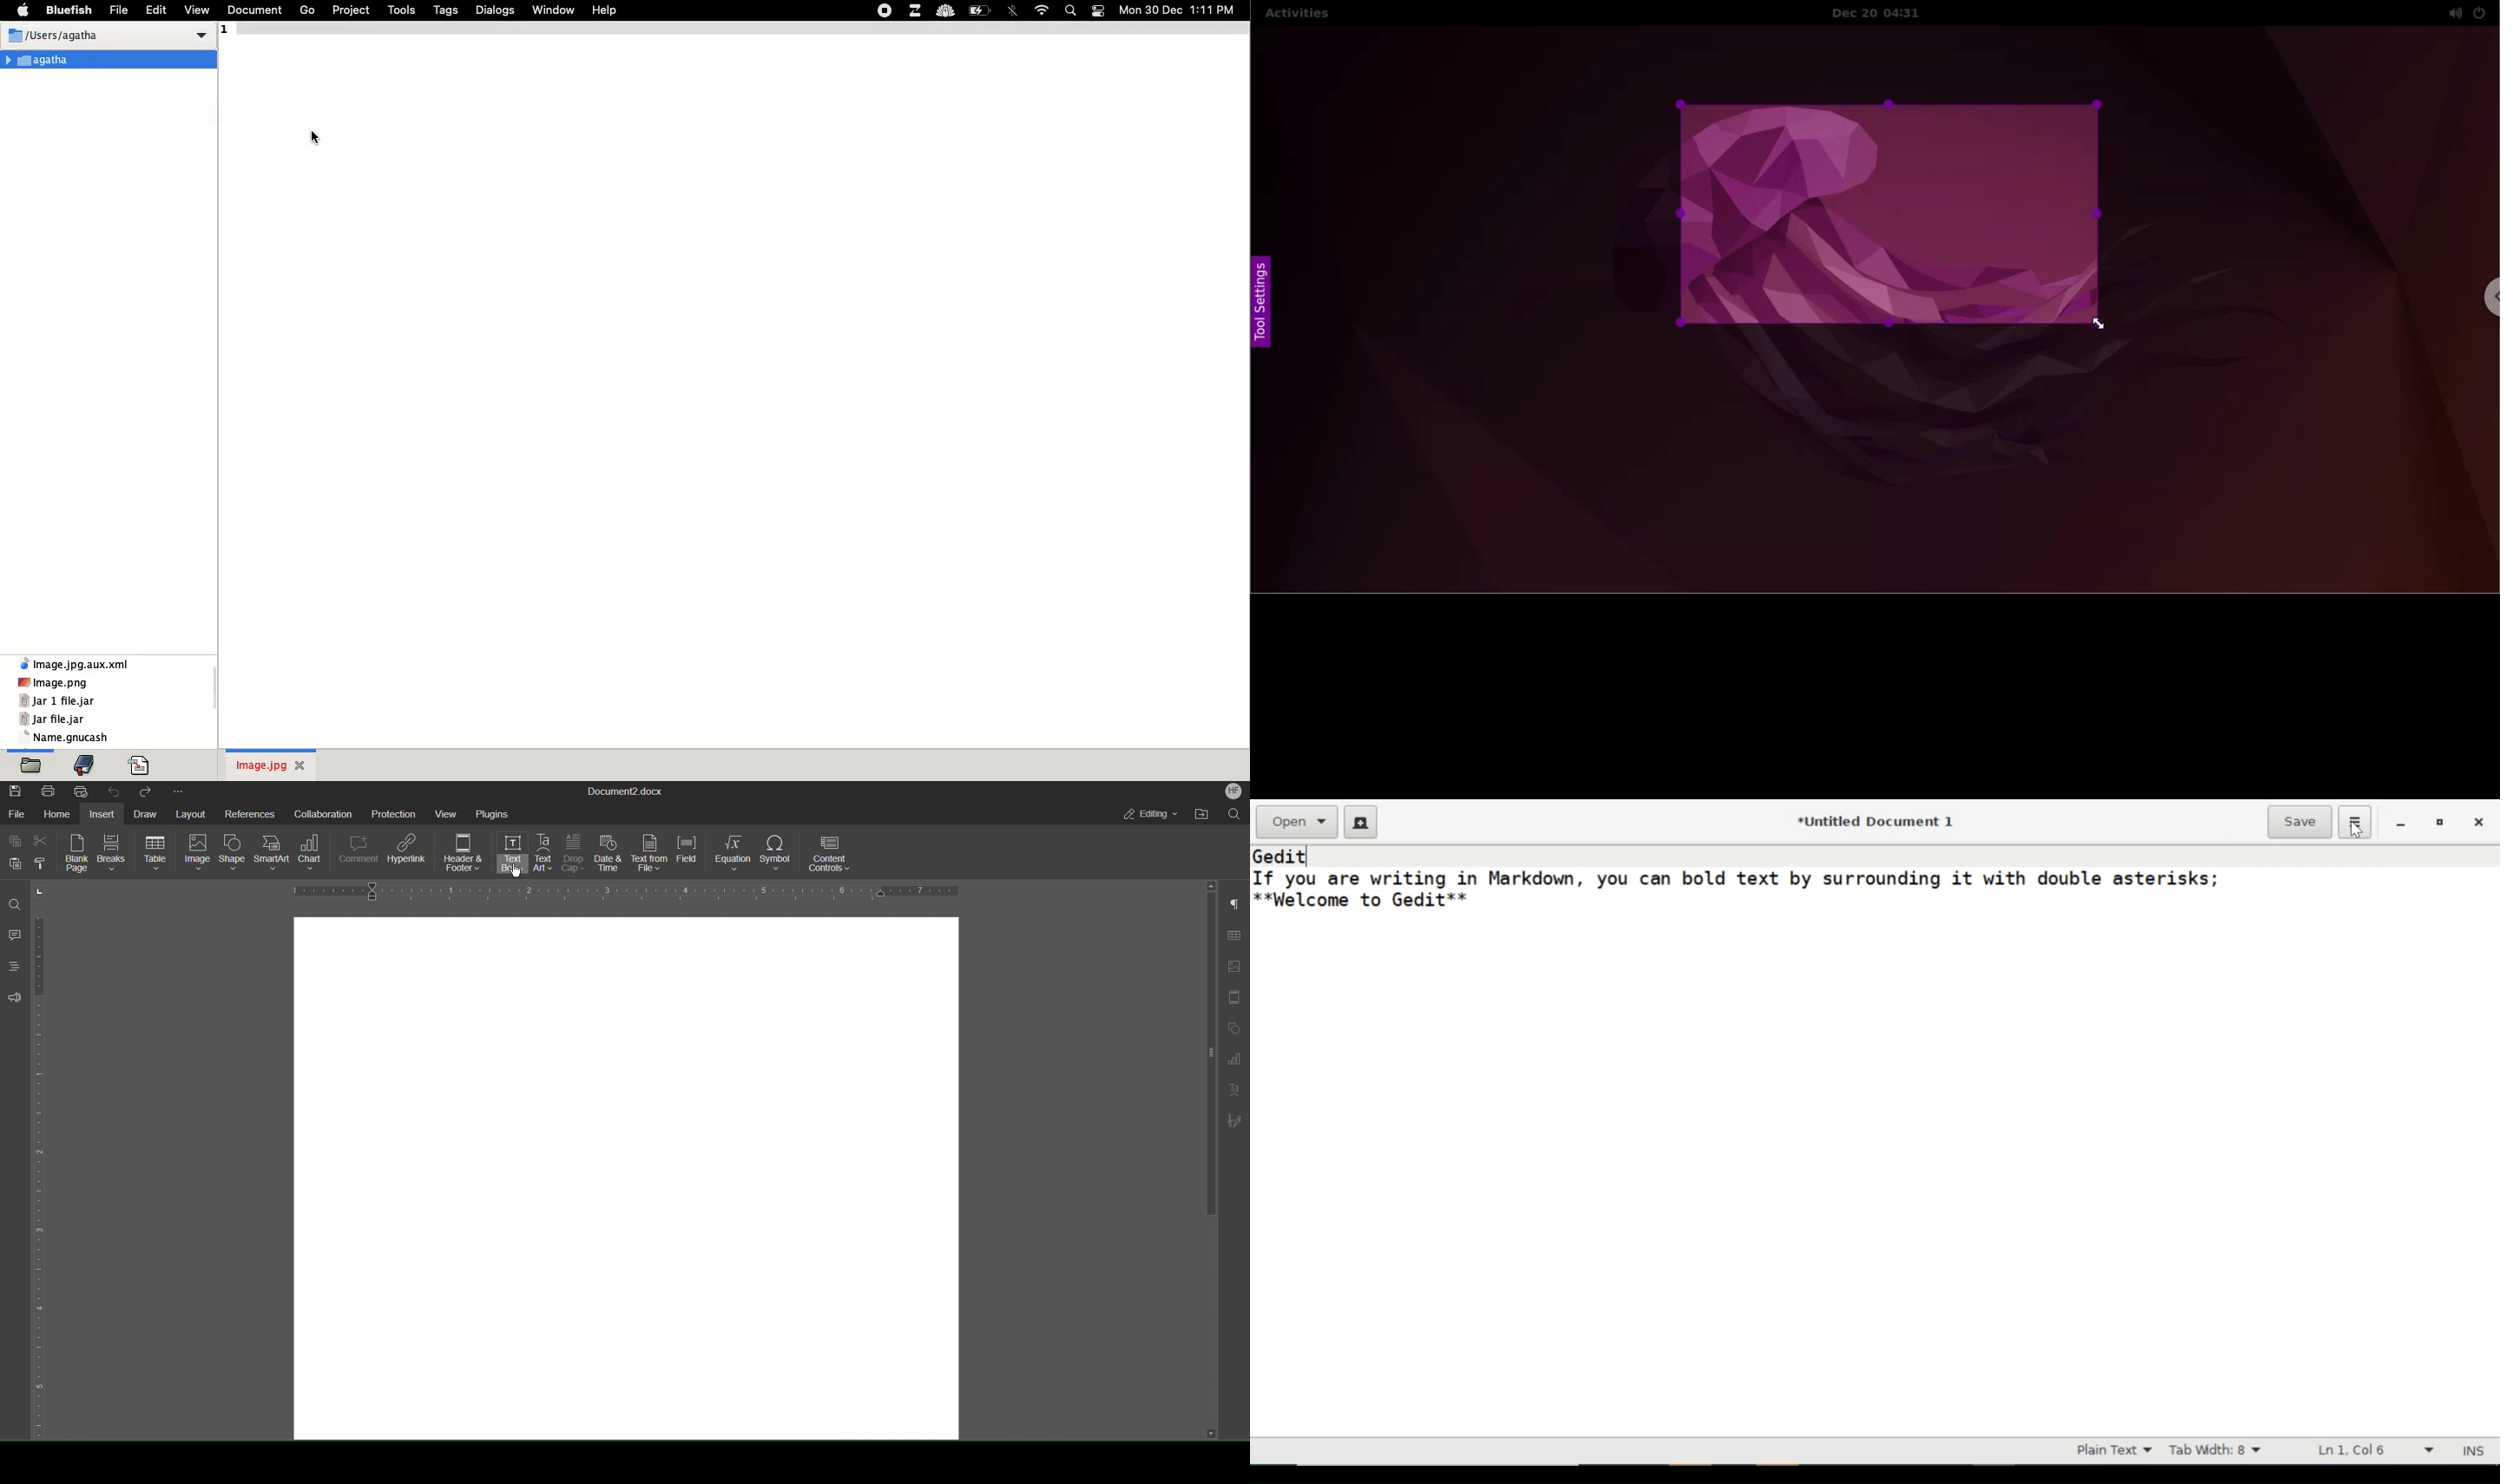  I want to click on Mon 30 Dec 1:11 PM, so click(1178, 9).